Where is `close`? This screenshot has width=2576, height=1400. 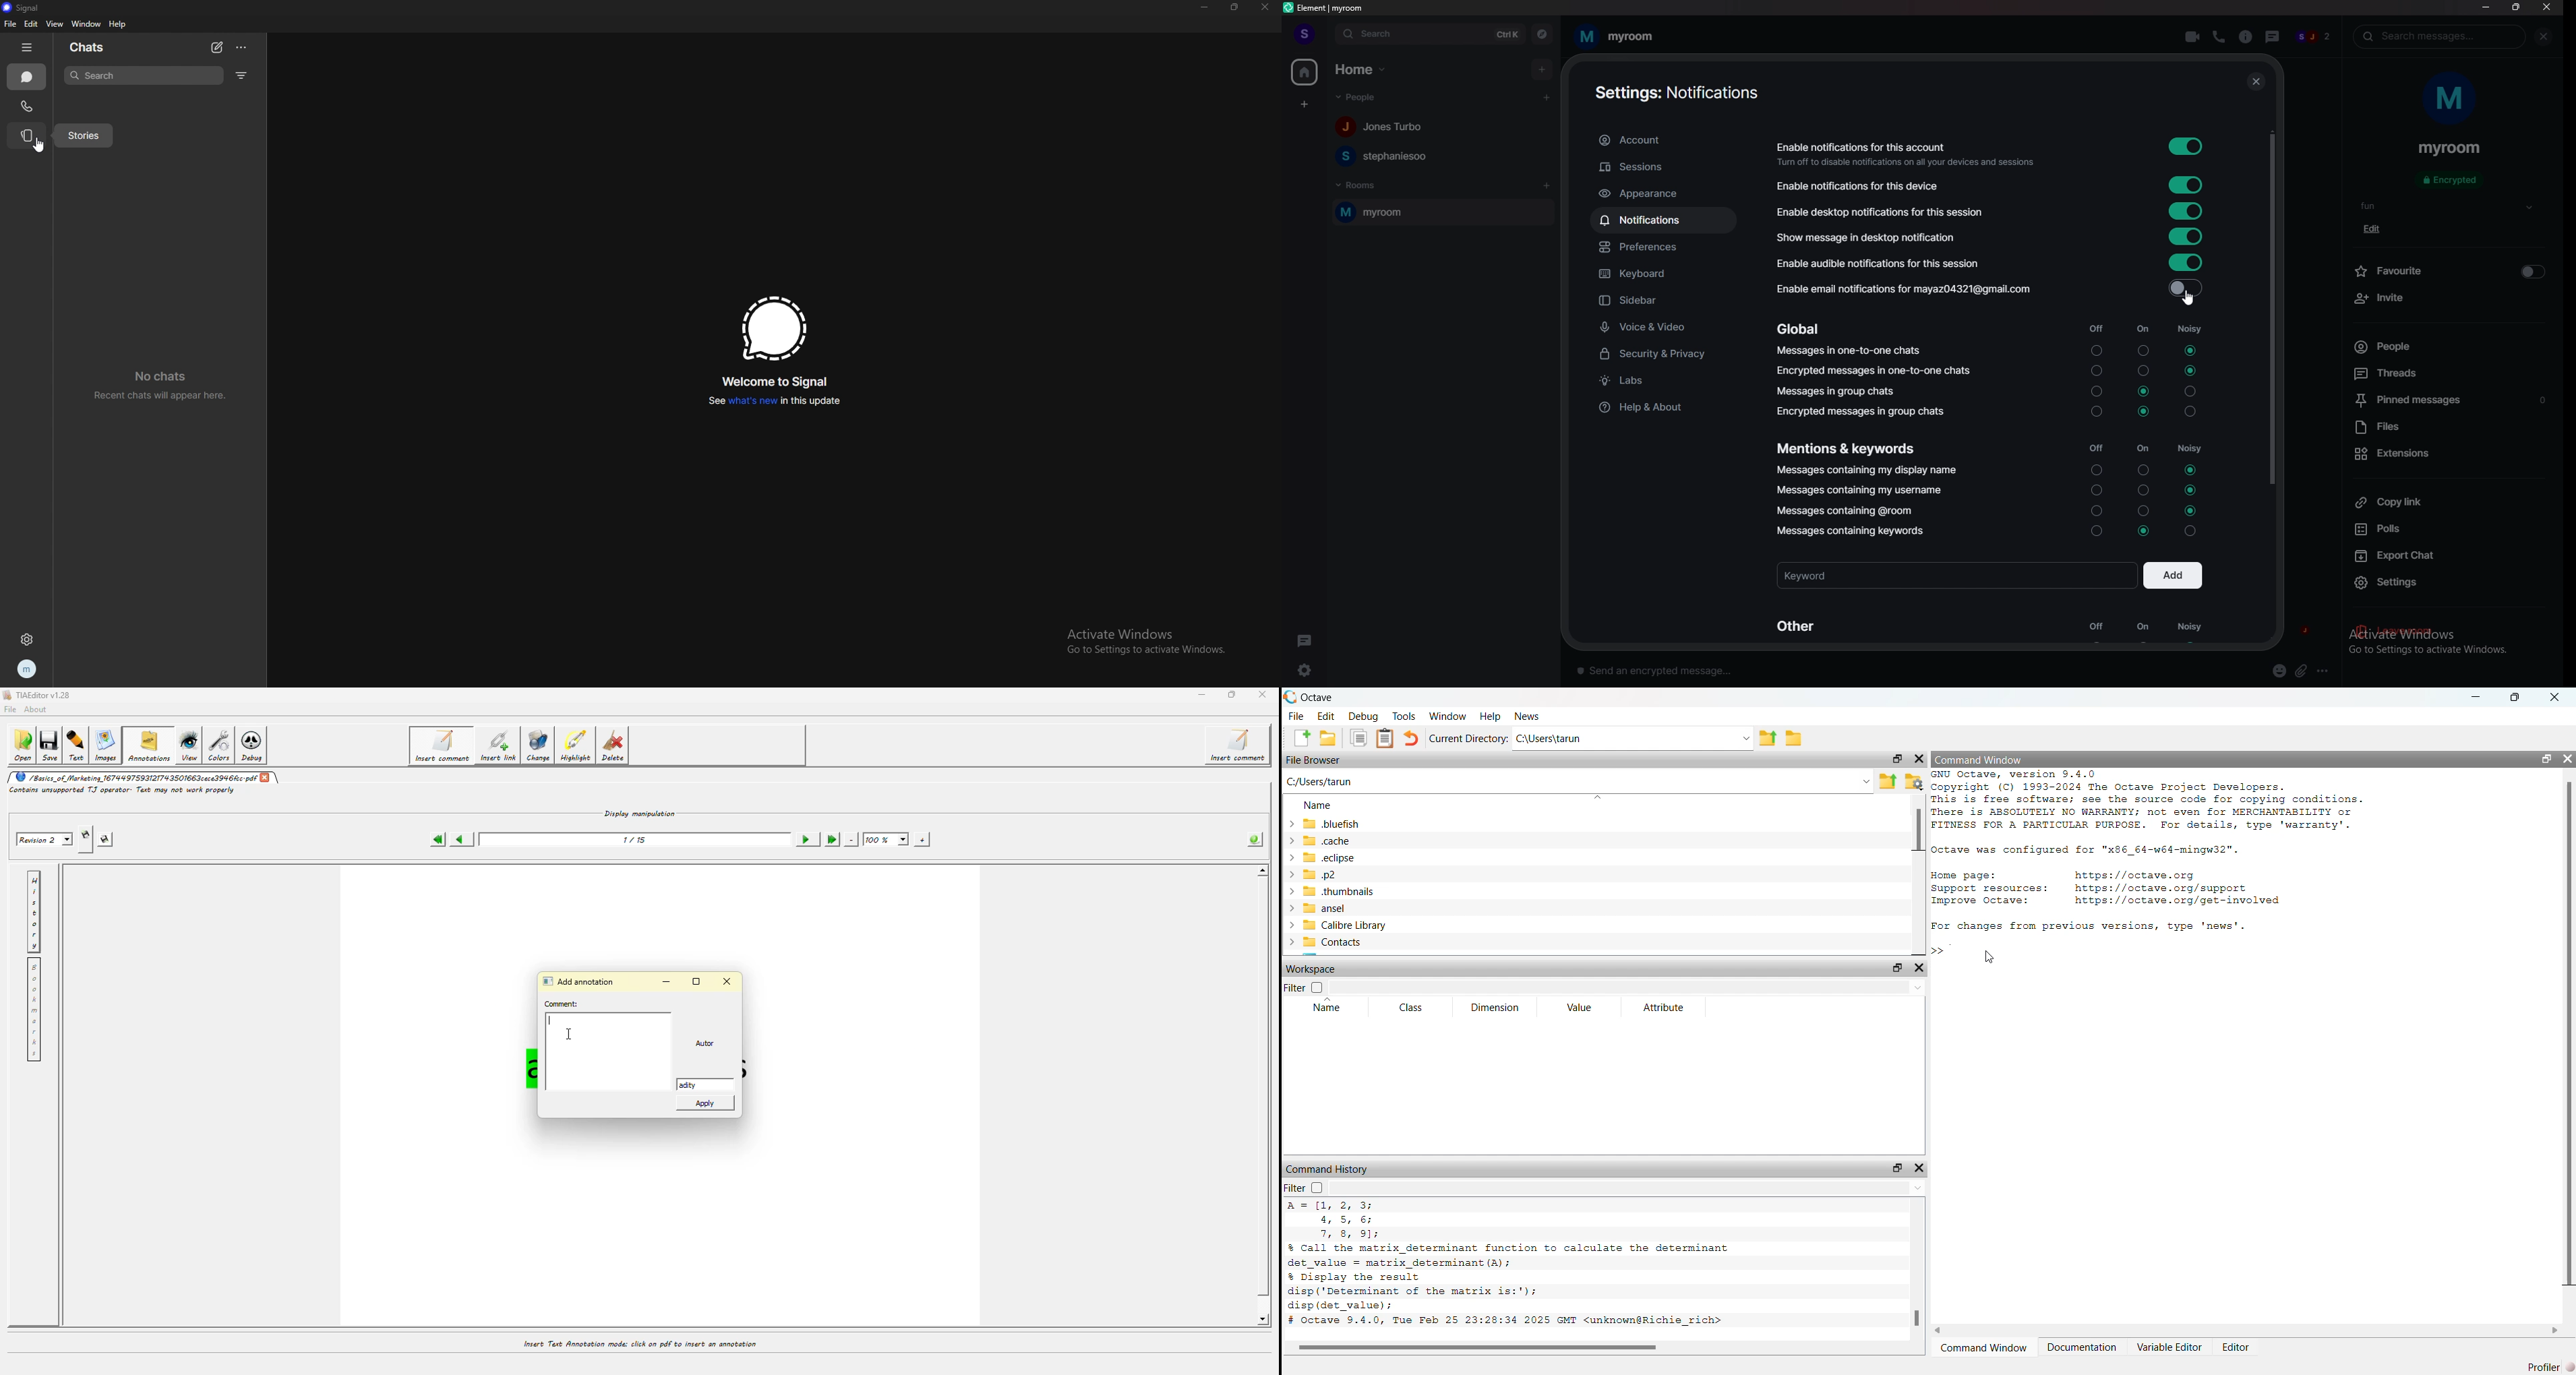 close is located at coordinates (265, 776).